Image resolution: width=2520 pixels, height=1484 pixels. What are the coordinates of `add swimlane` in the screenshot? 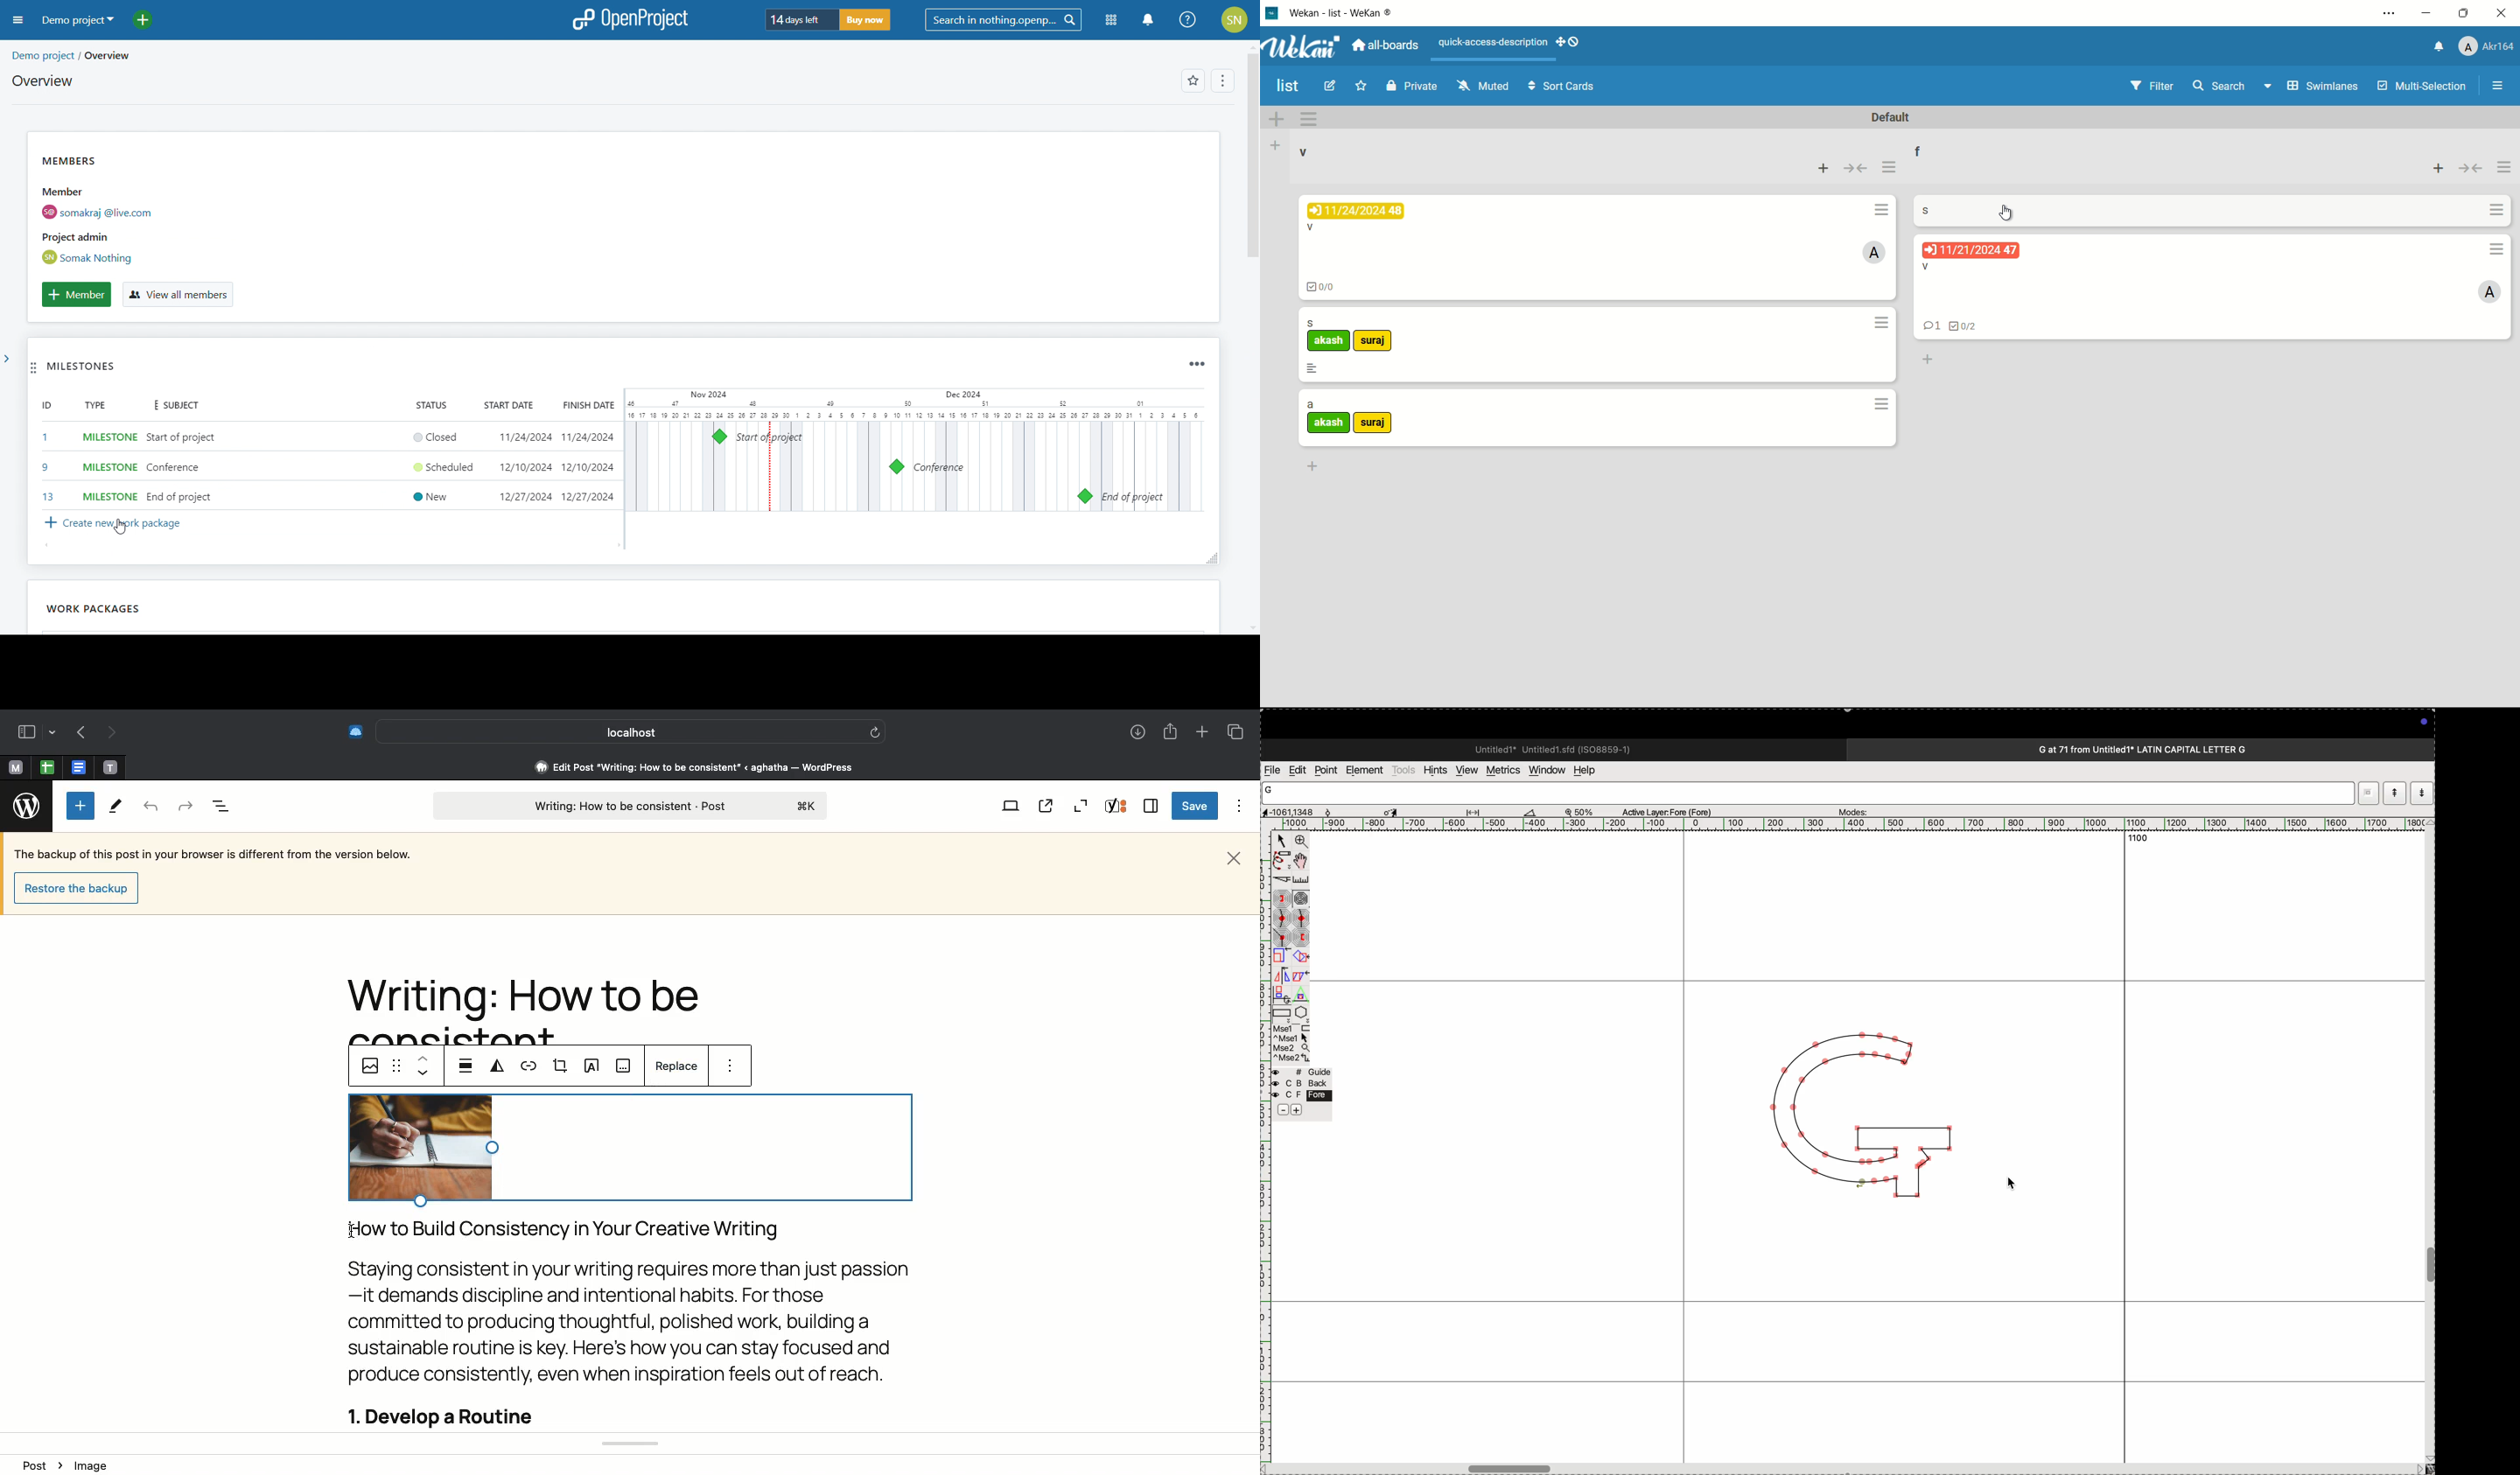 It's located at (1276, 120).